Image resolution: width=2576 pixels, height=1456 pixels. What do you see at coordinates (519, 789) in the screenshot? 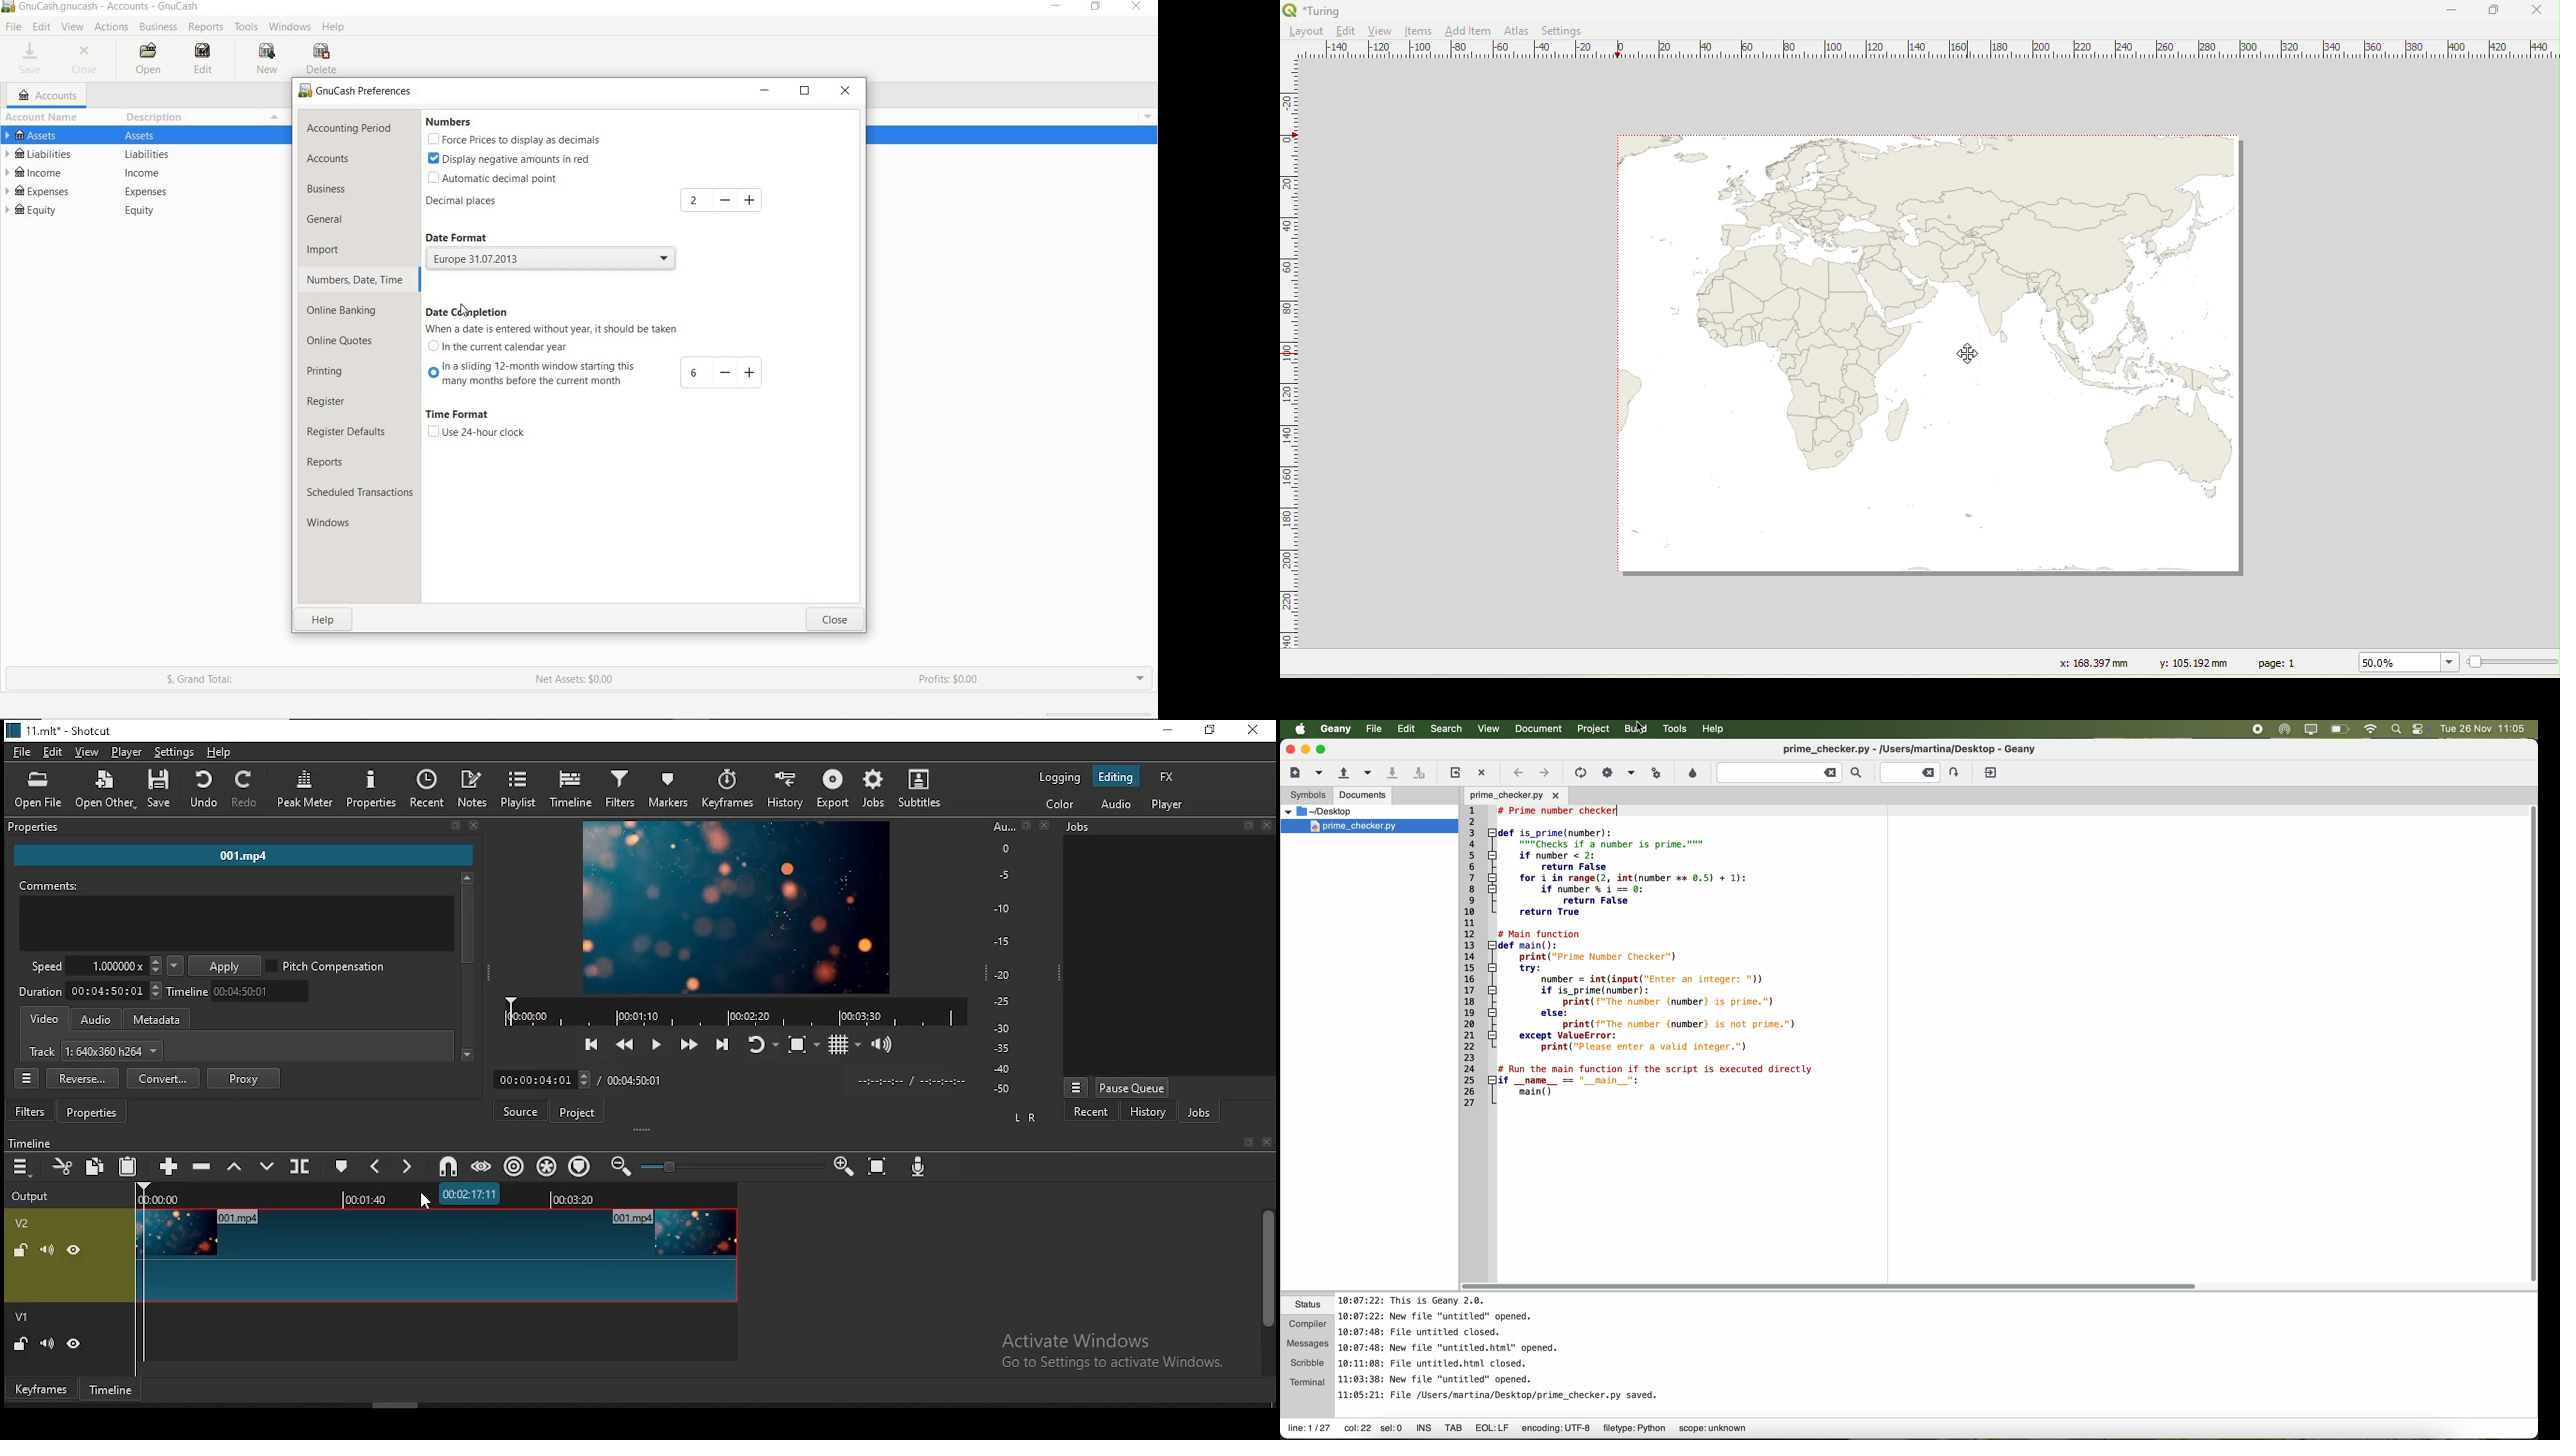
I see `playlist` at bounding box center [519, 789].